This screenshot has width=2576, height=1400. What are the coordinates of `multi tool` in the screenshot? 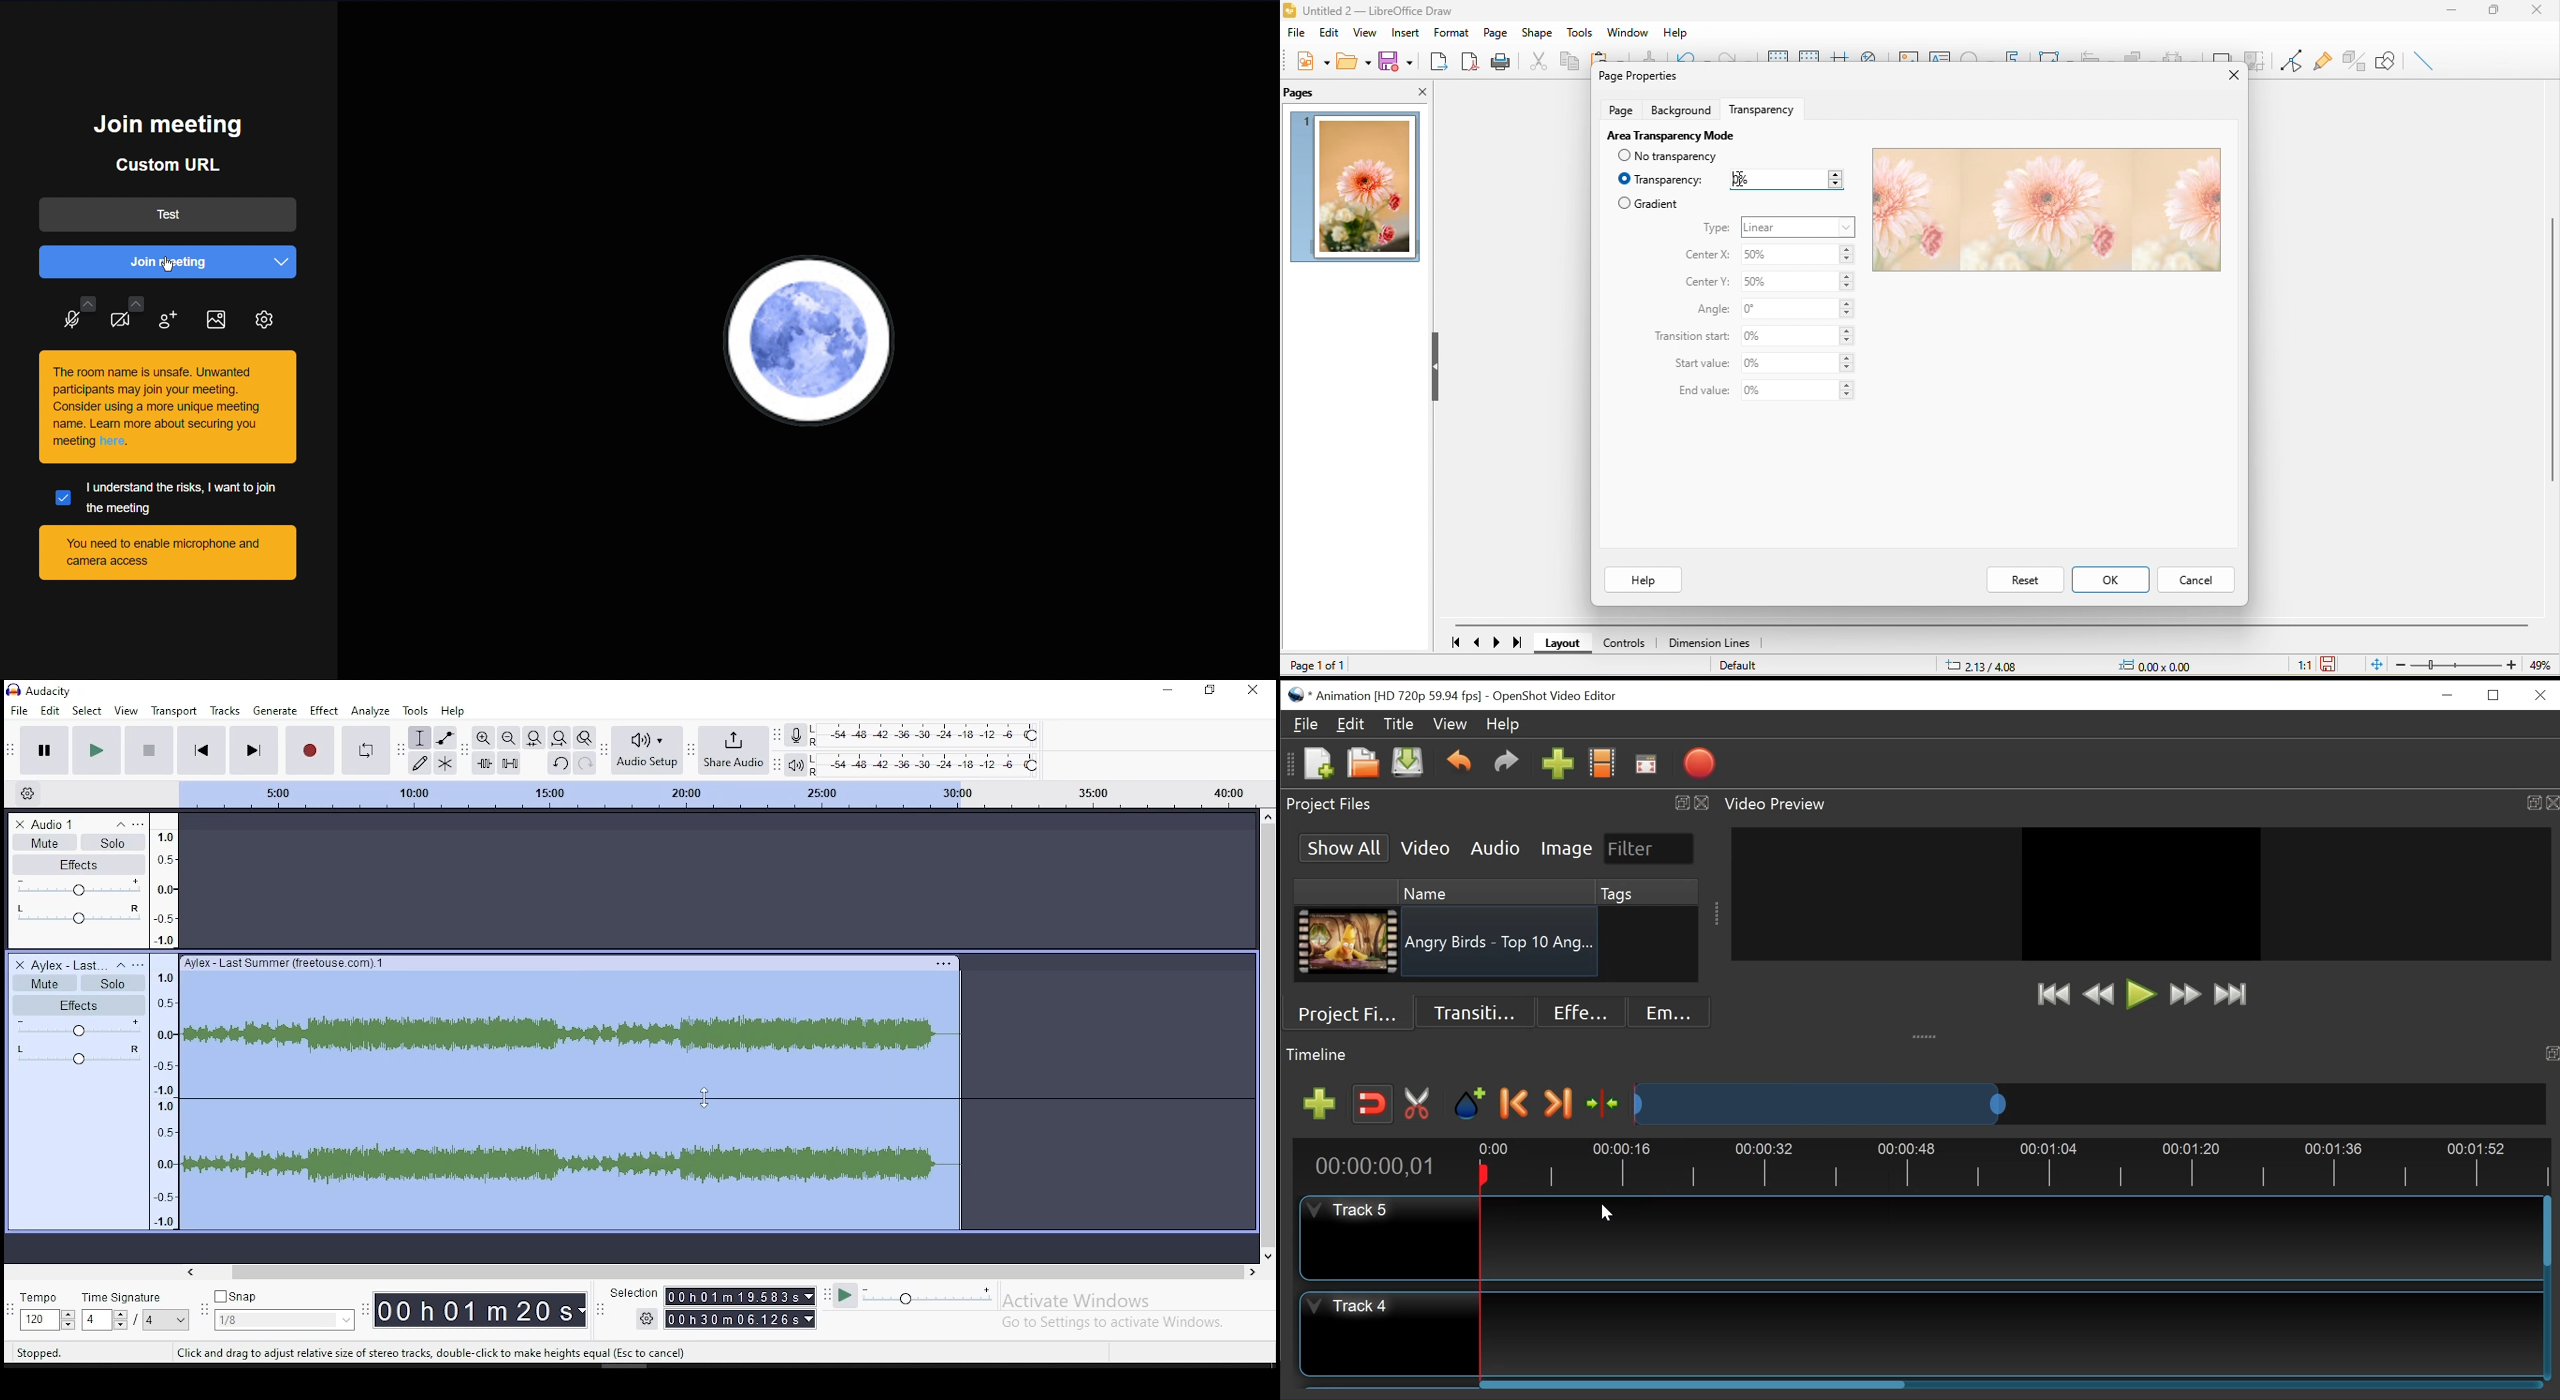 It's located at (446, 764).